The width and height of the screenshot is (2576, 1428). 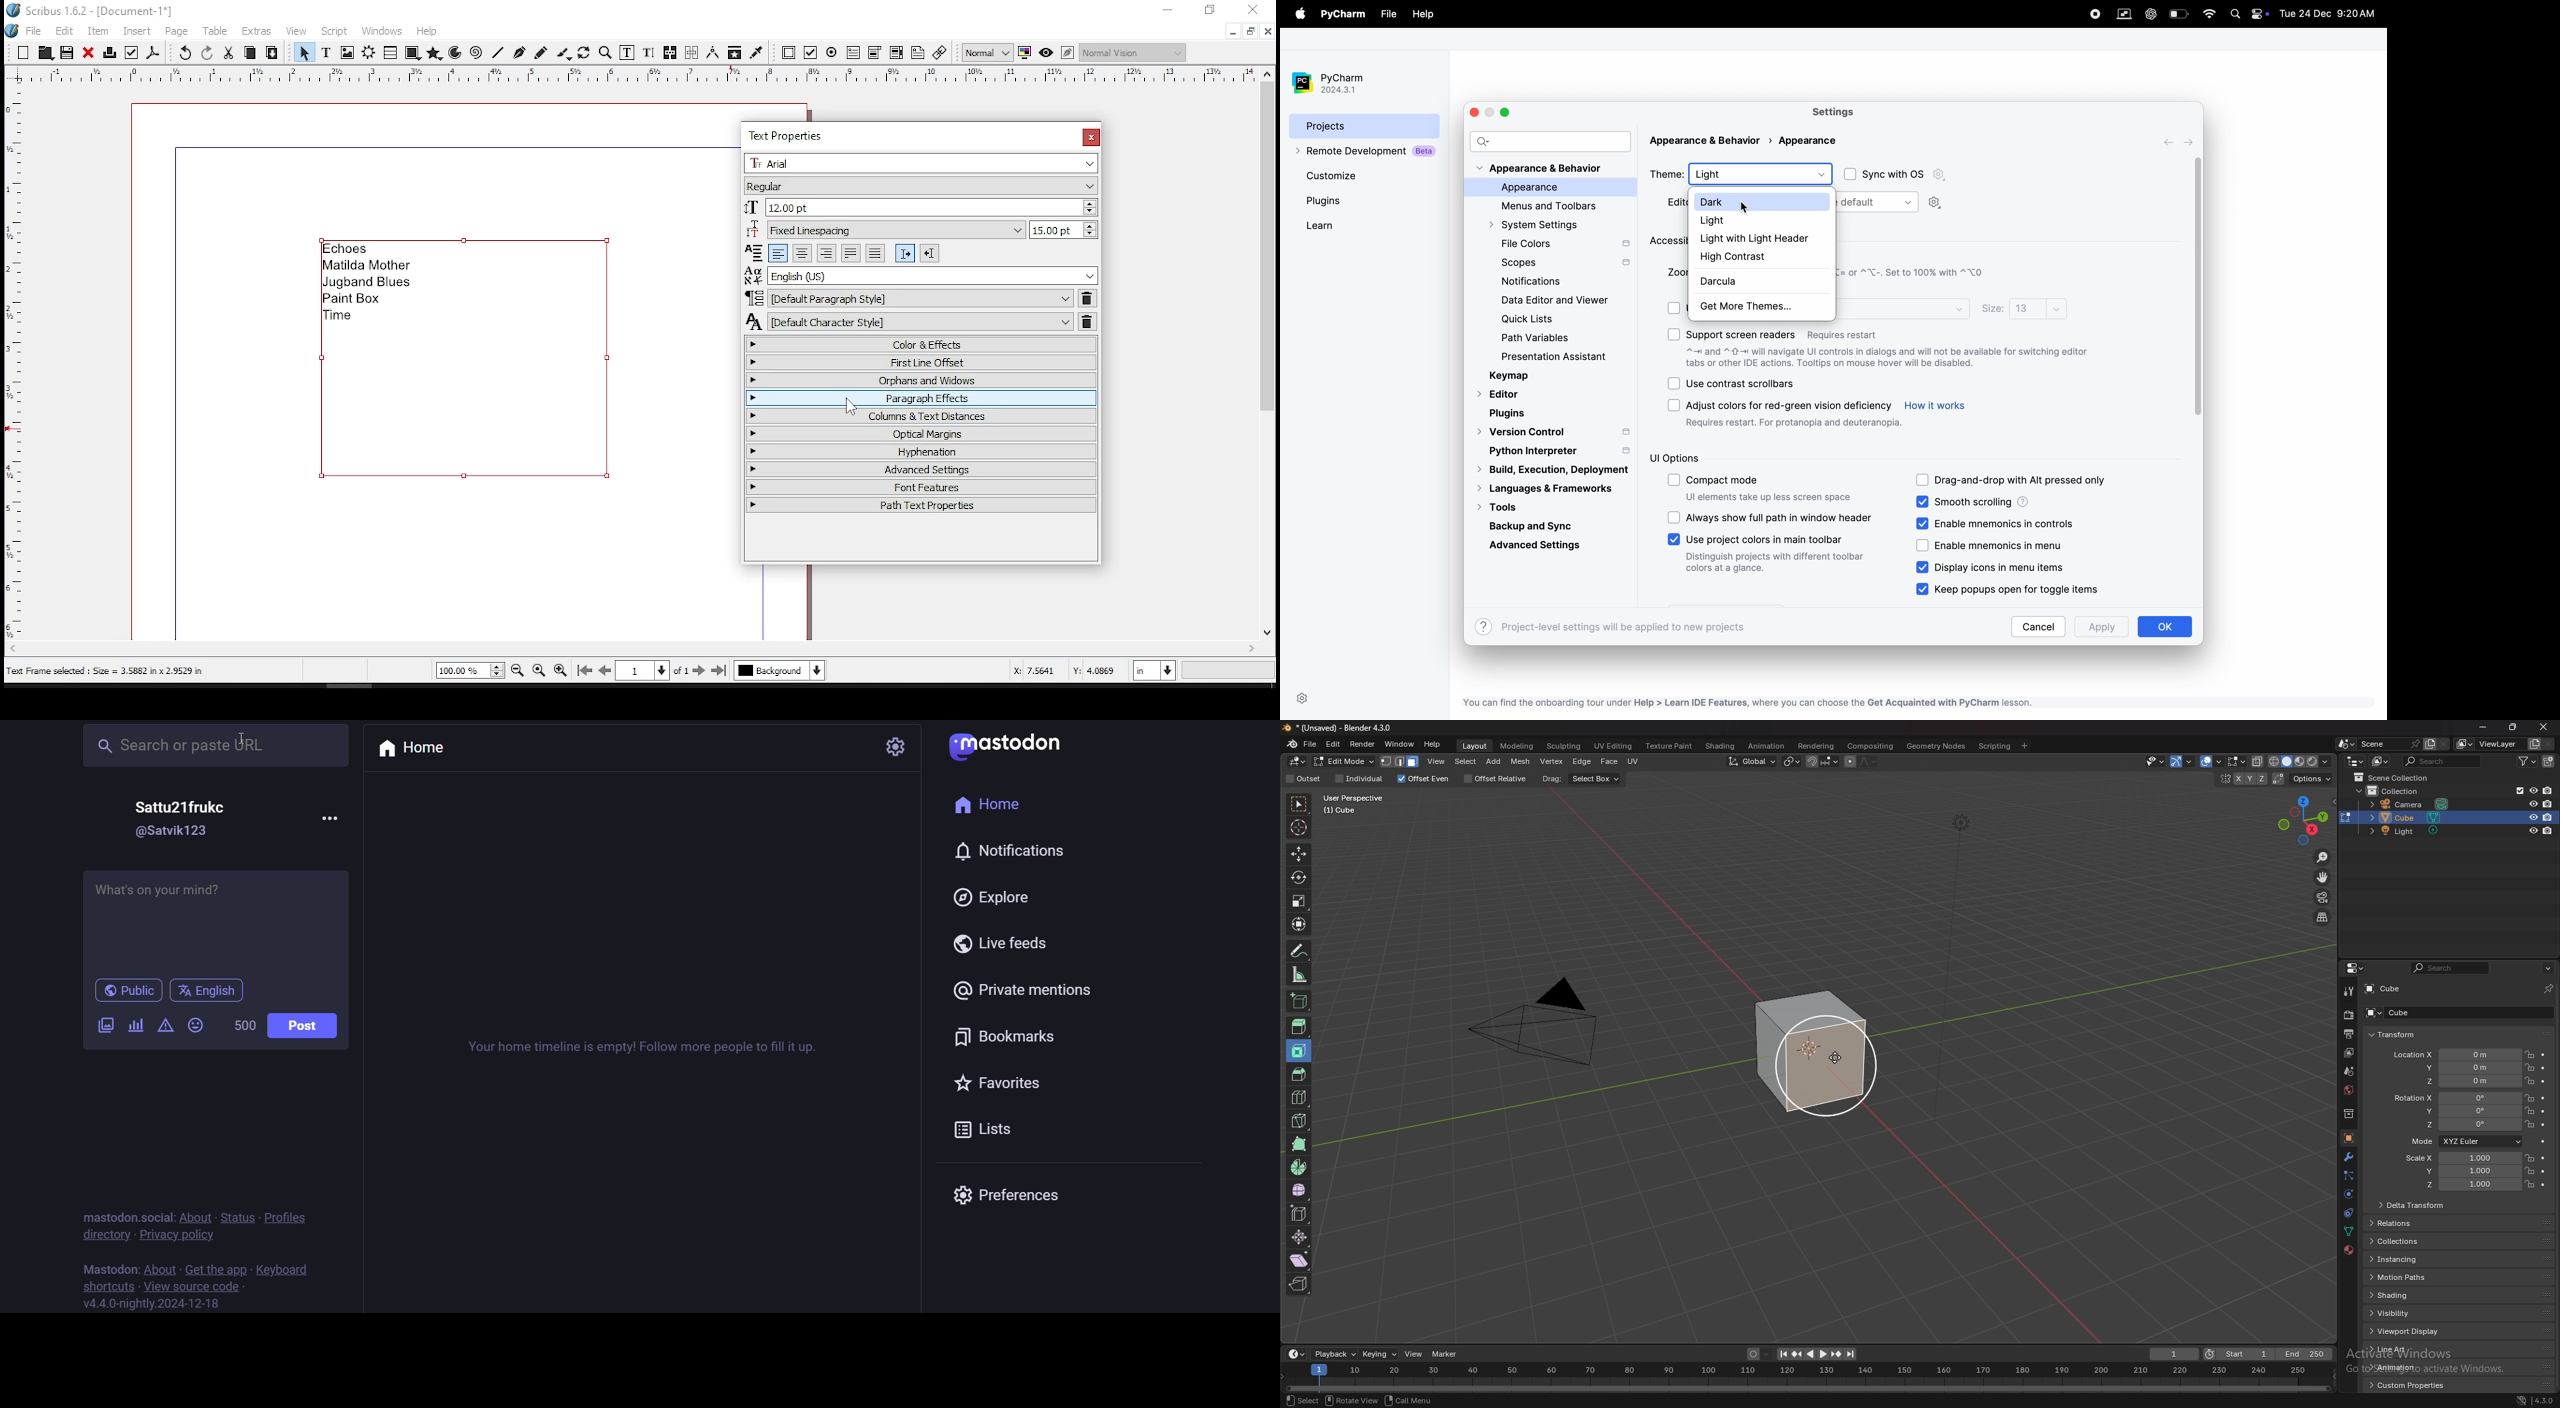 I want to click on select, so click(x=1303, y=1401).